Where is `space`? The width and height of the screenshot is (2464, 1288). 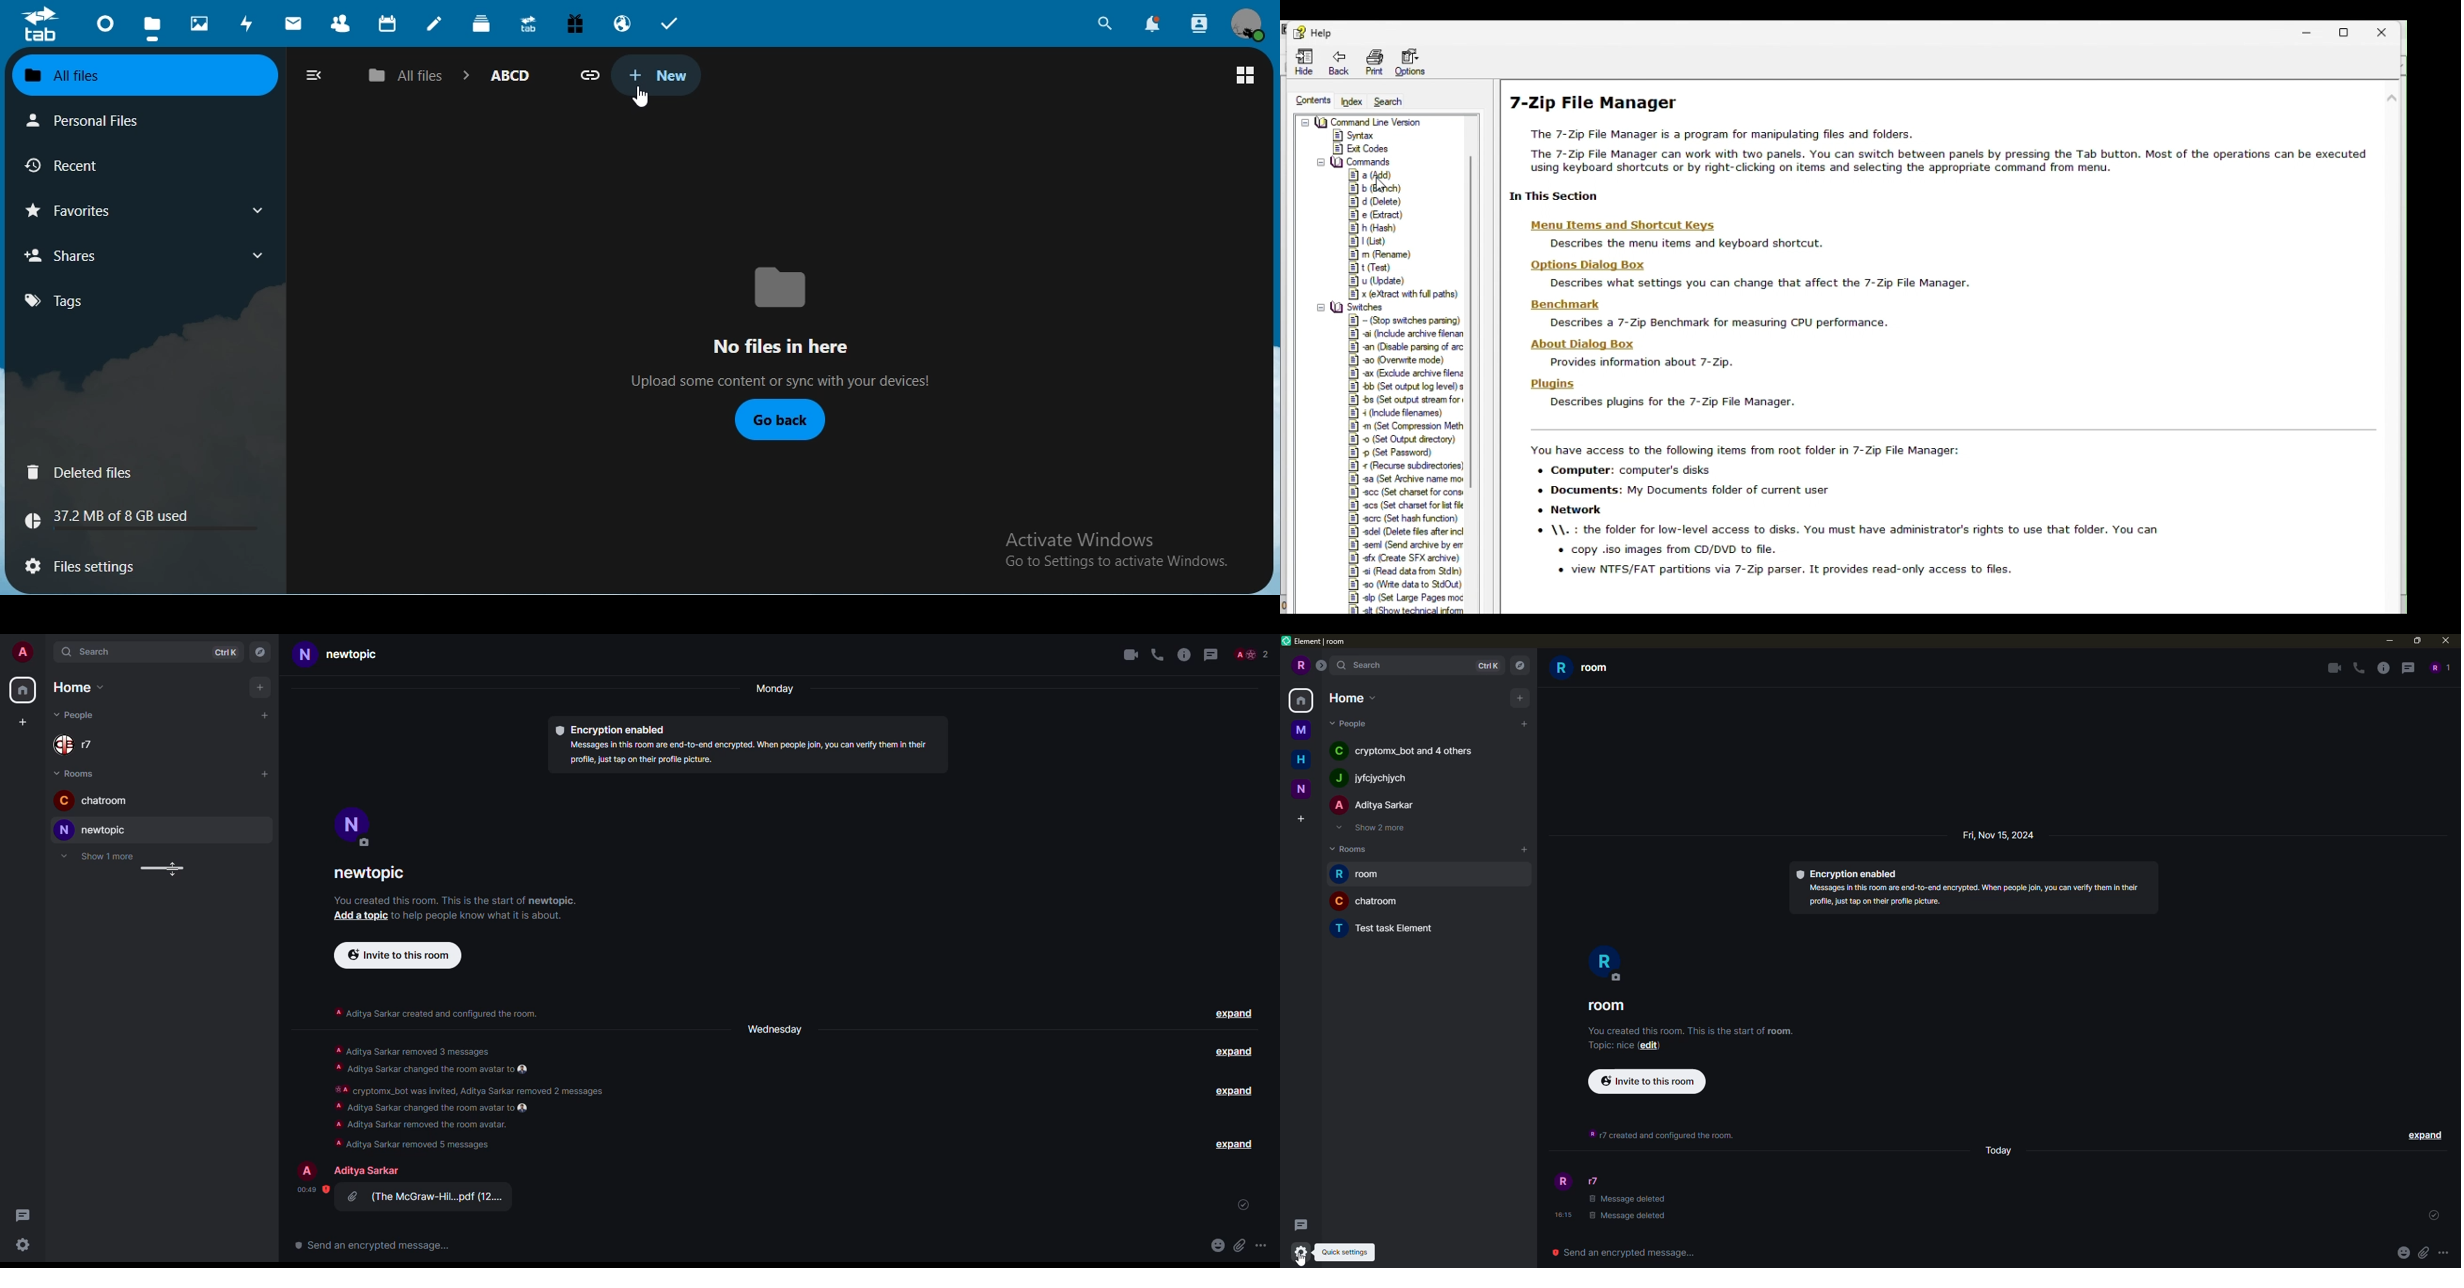 space is located at coordinates (1302, 731).